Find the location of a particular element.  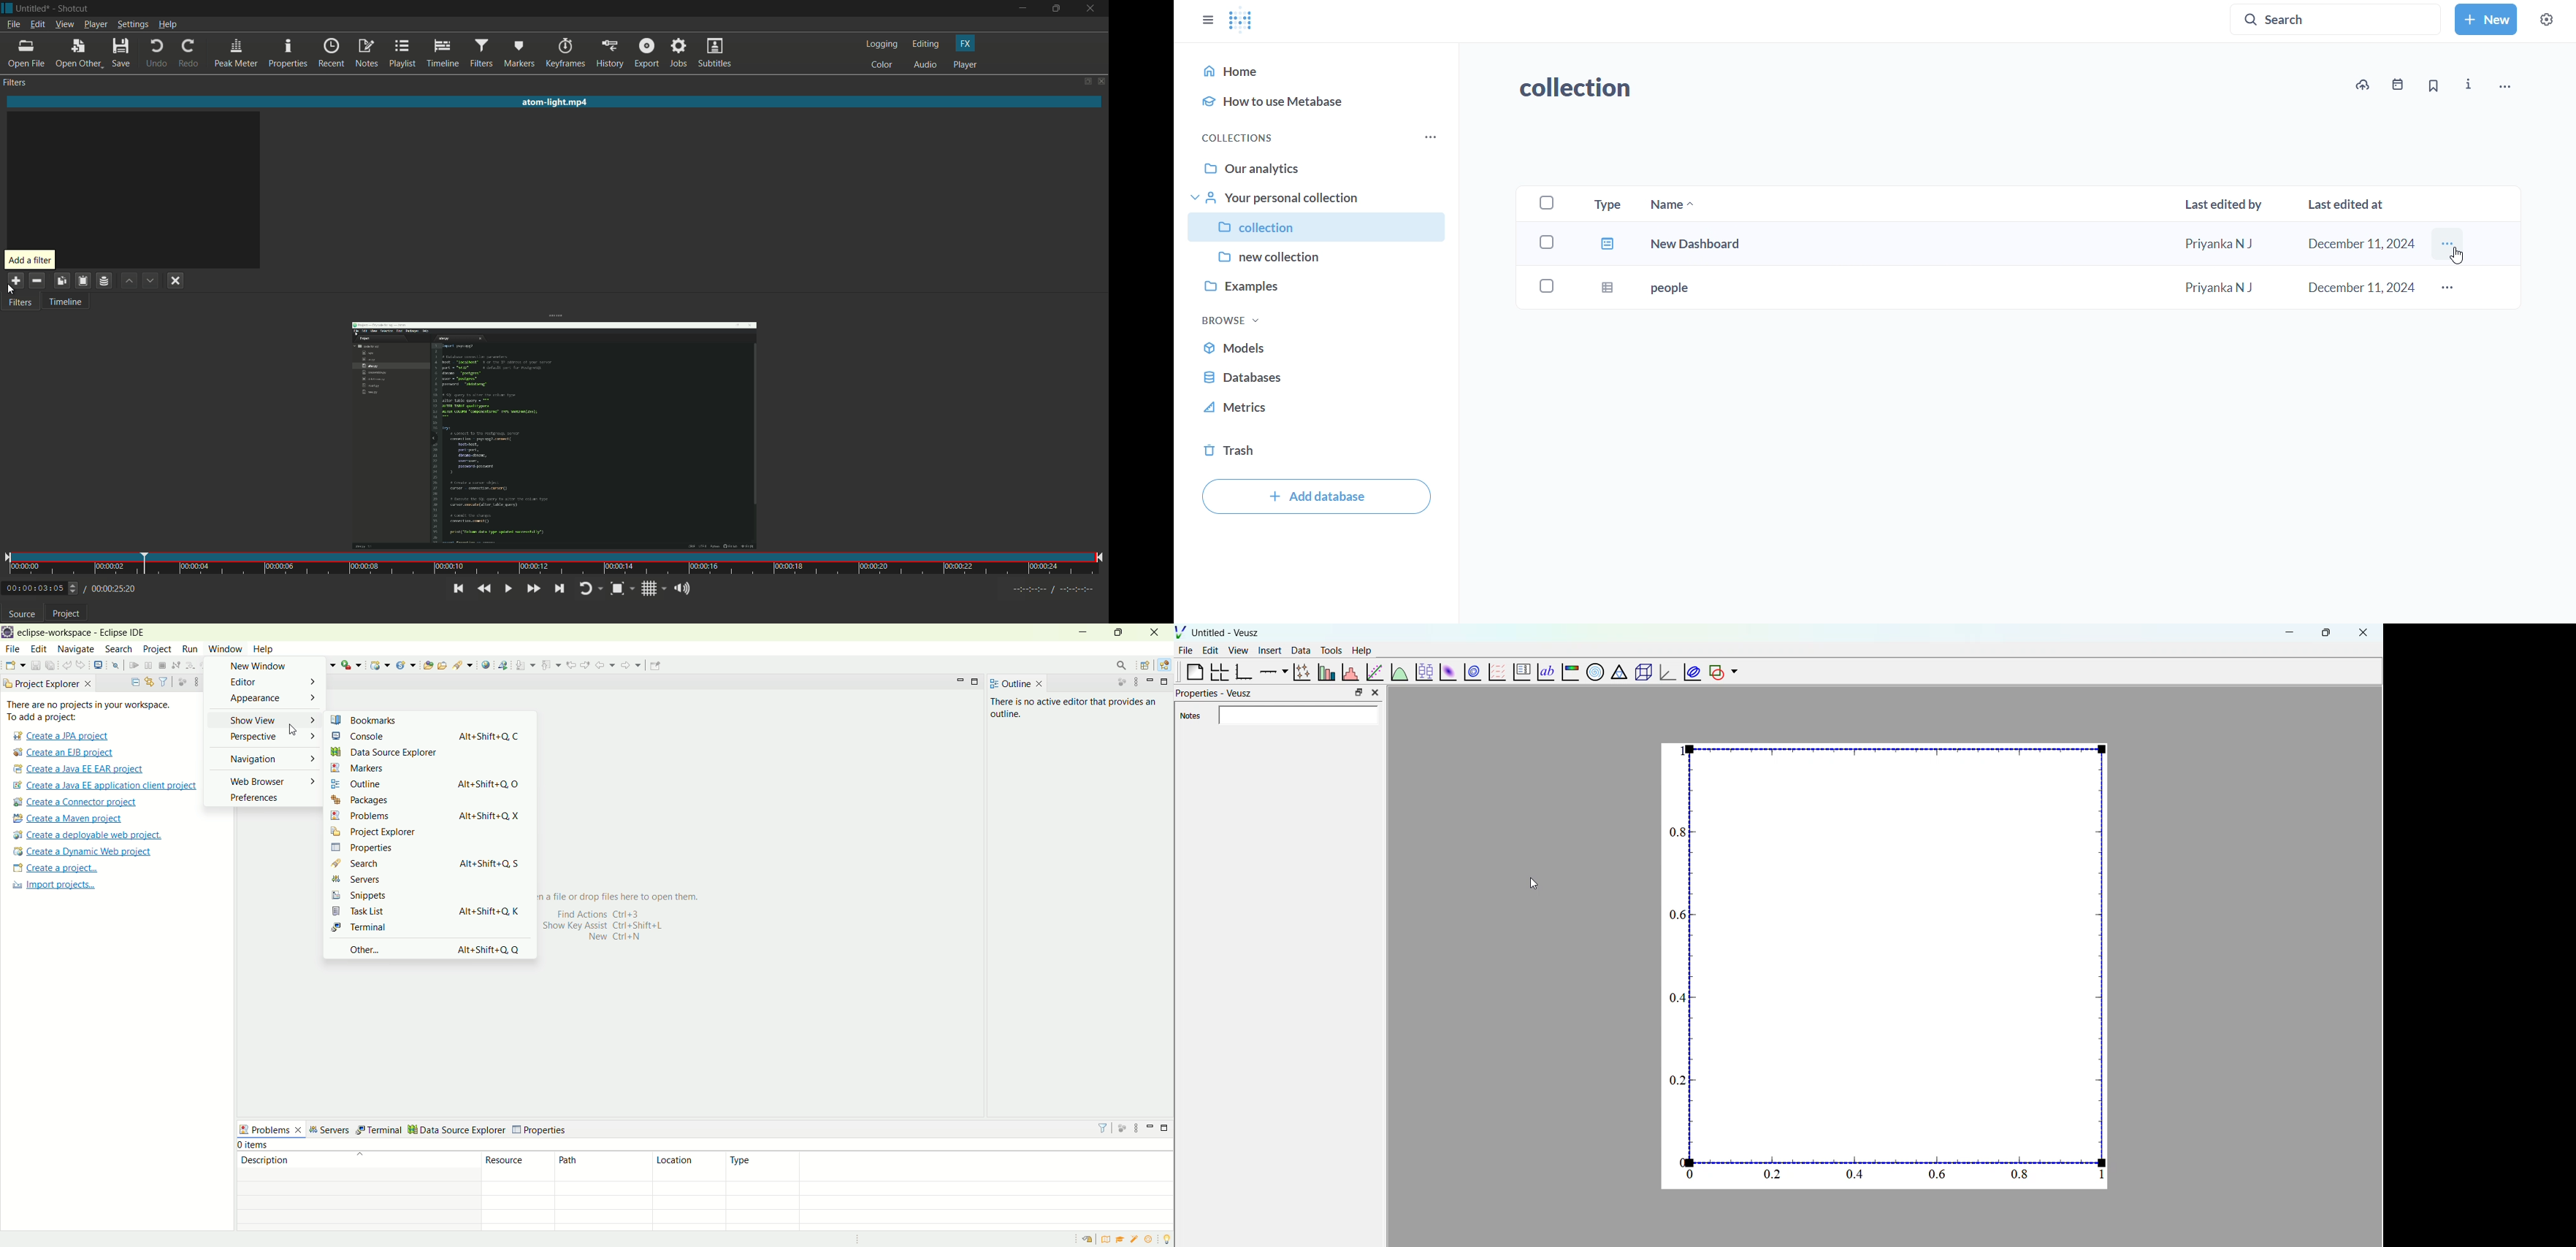

remove selected filter is located at coordinates (38, 279).